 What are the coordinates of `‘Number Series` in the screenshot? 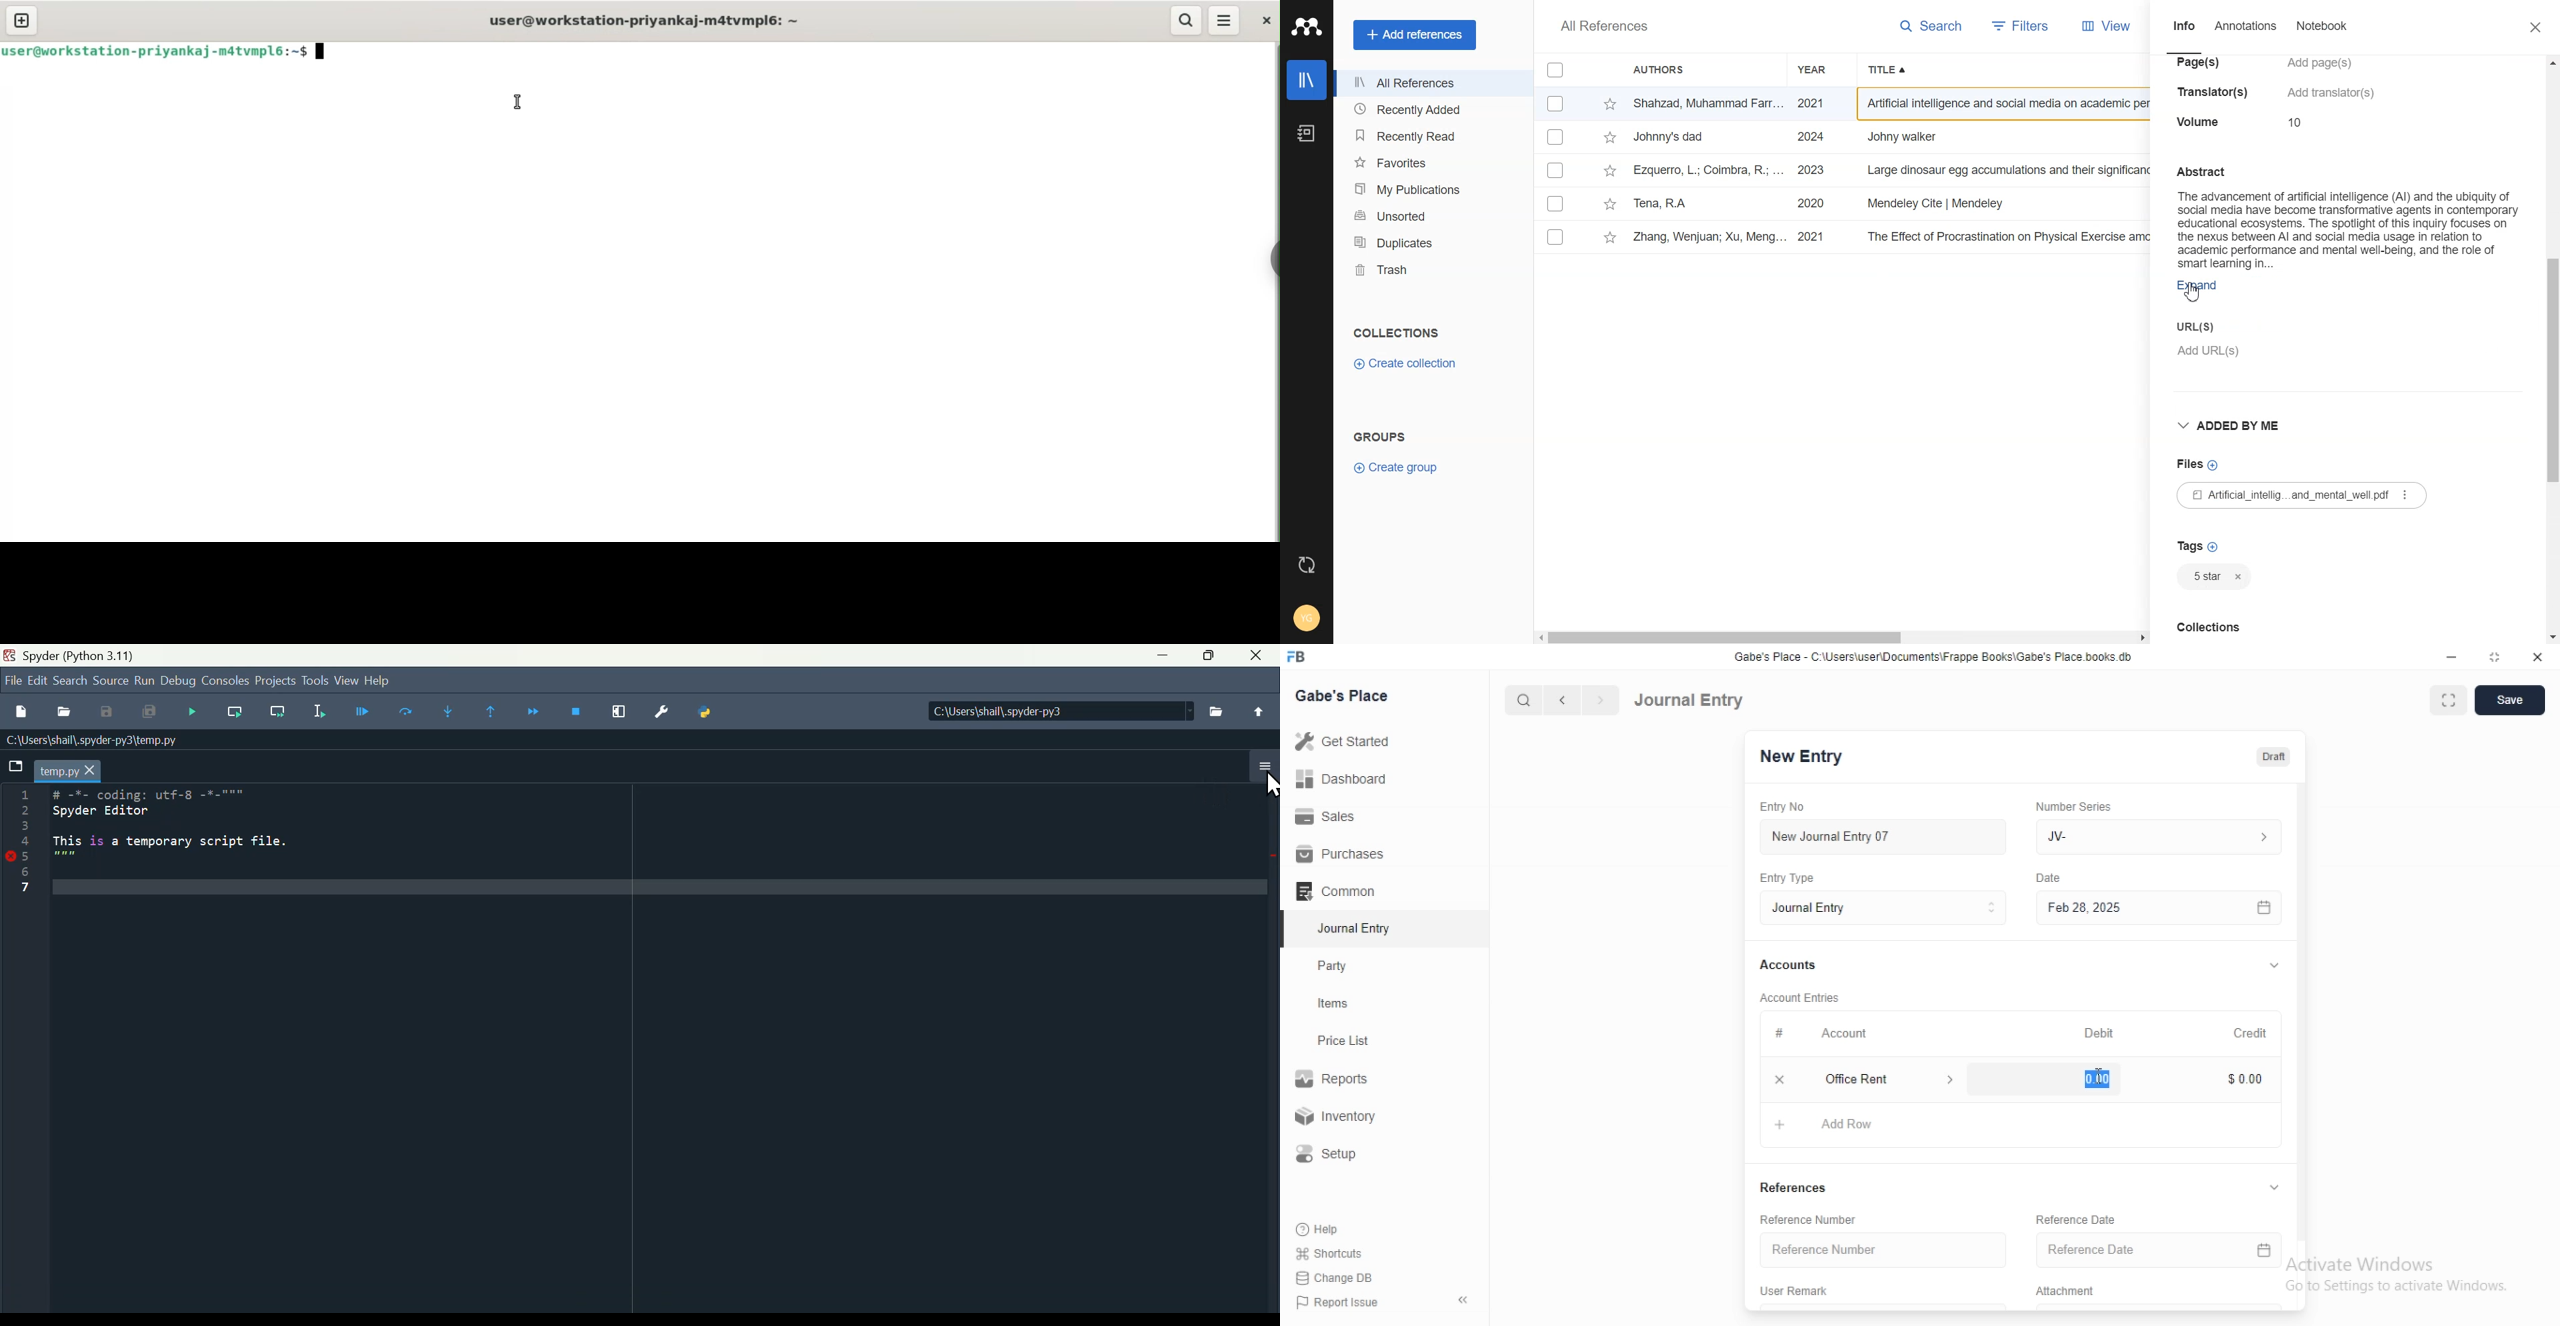 It's located at (2072, 806).